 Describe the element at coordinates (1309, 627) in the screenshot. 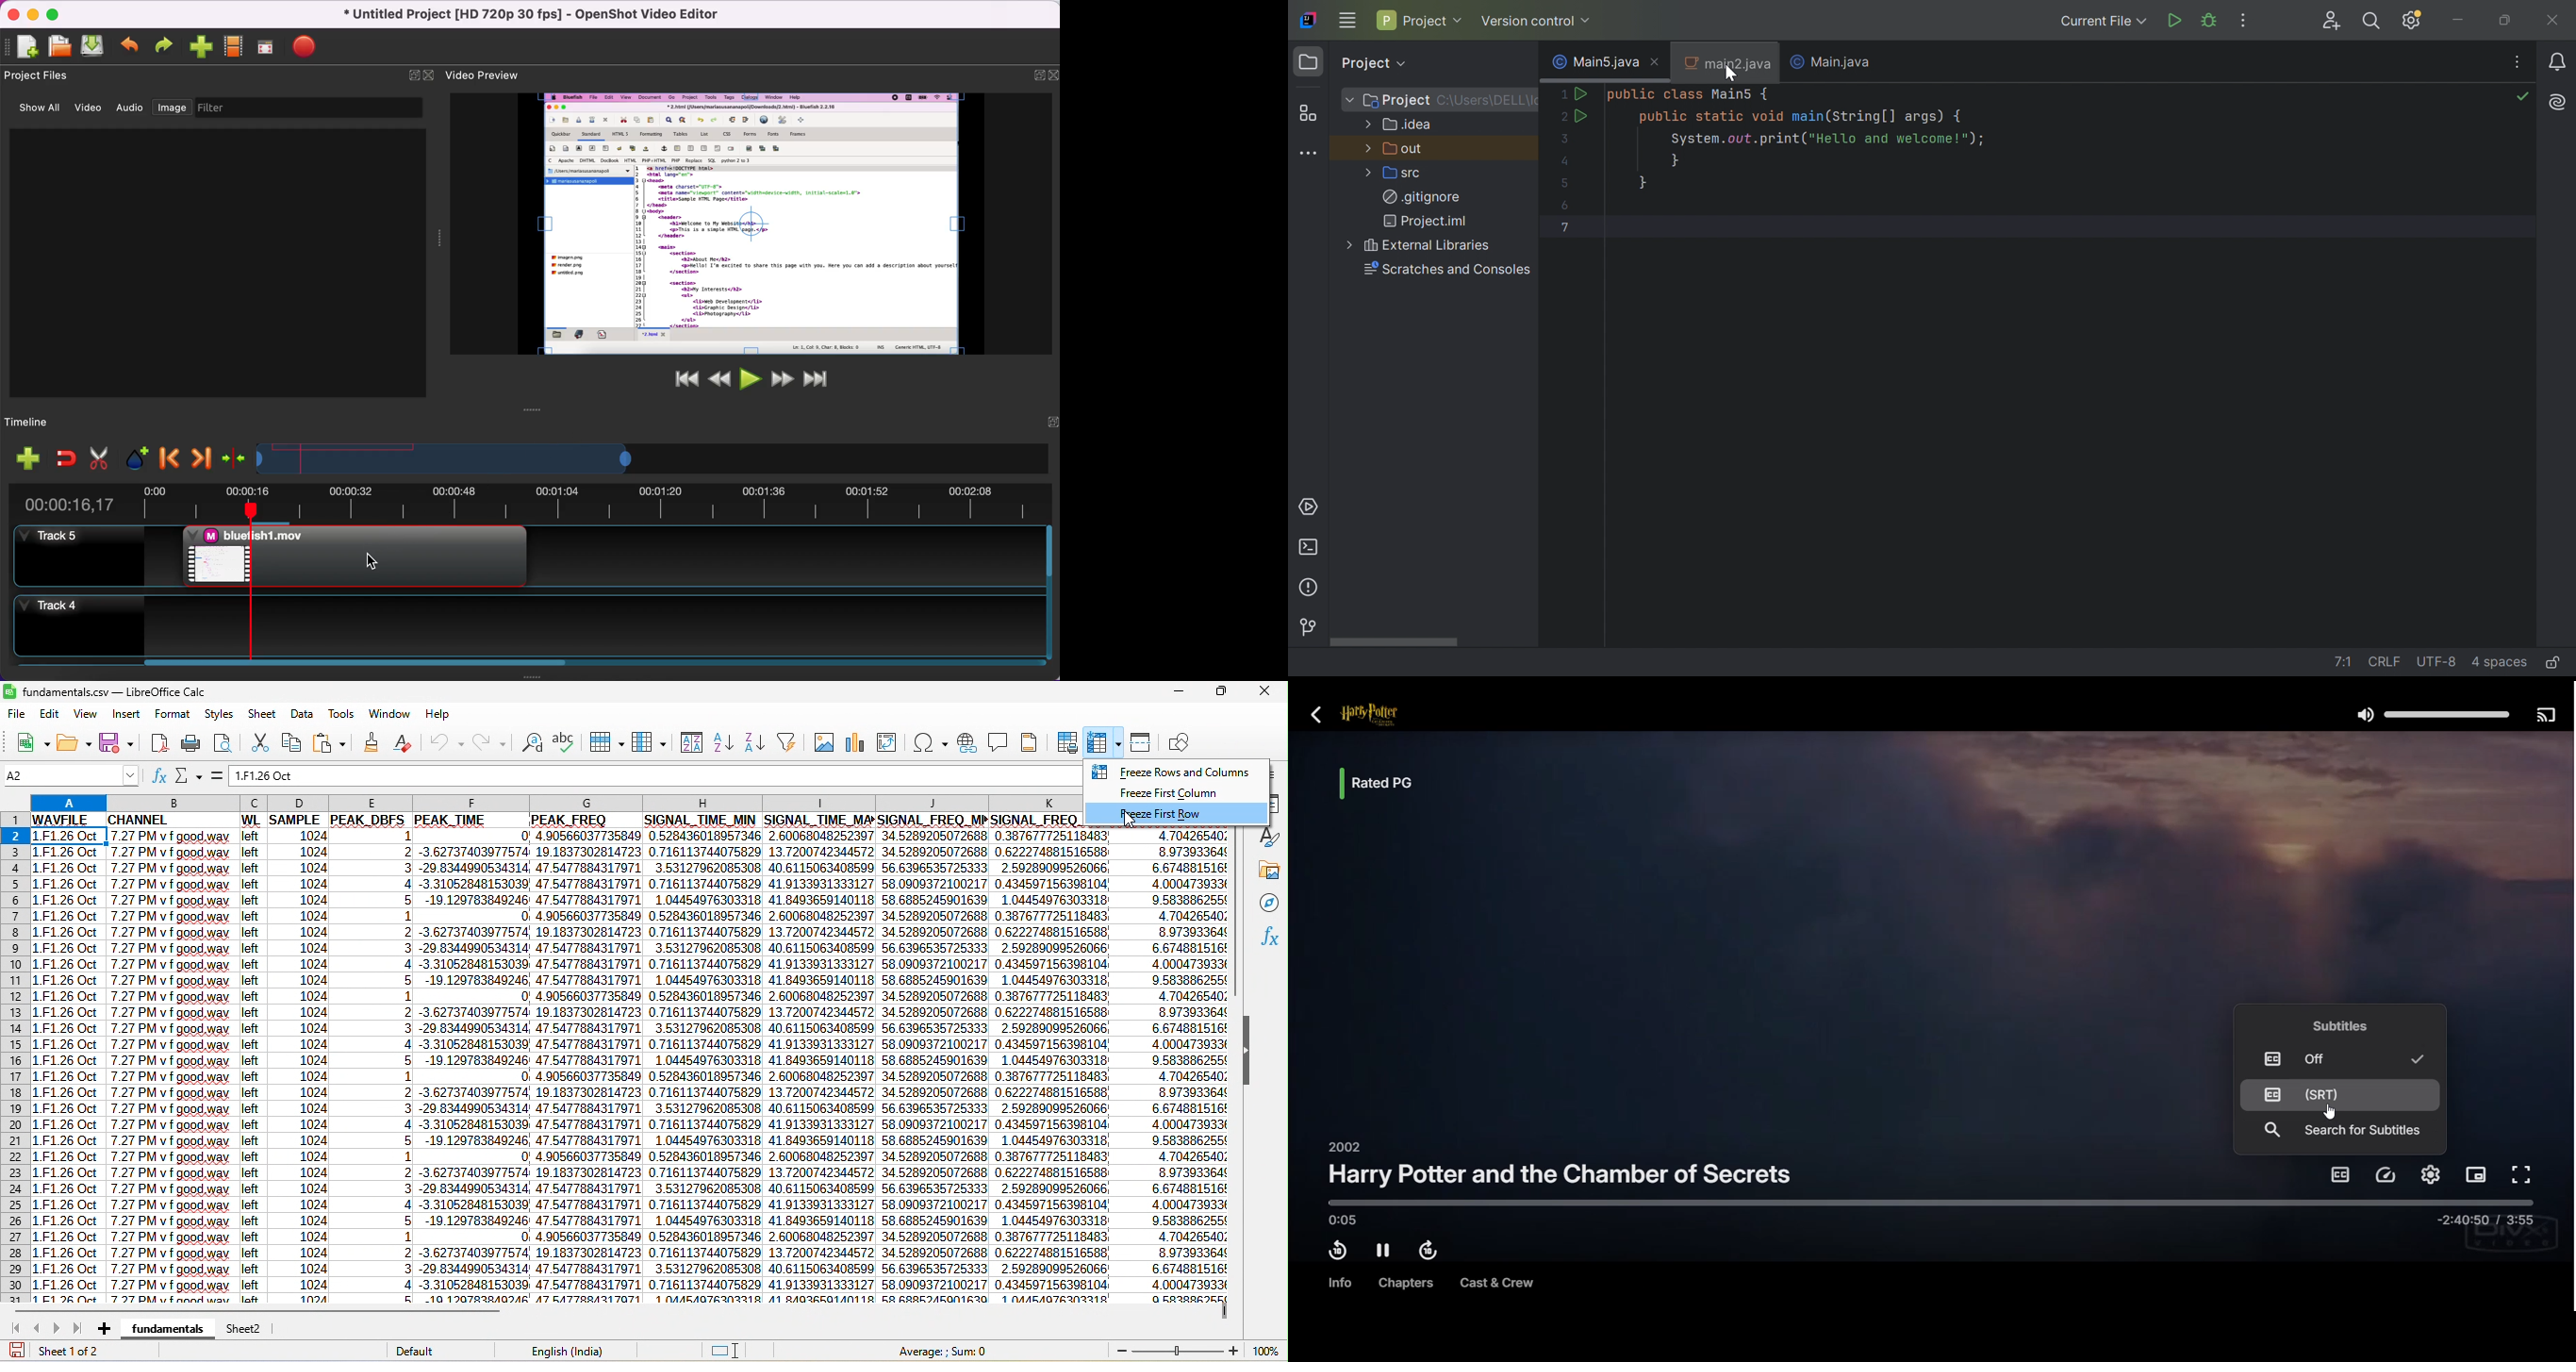

I see `Version control` at that location.